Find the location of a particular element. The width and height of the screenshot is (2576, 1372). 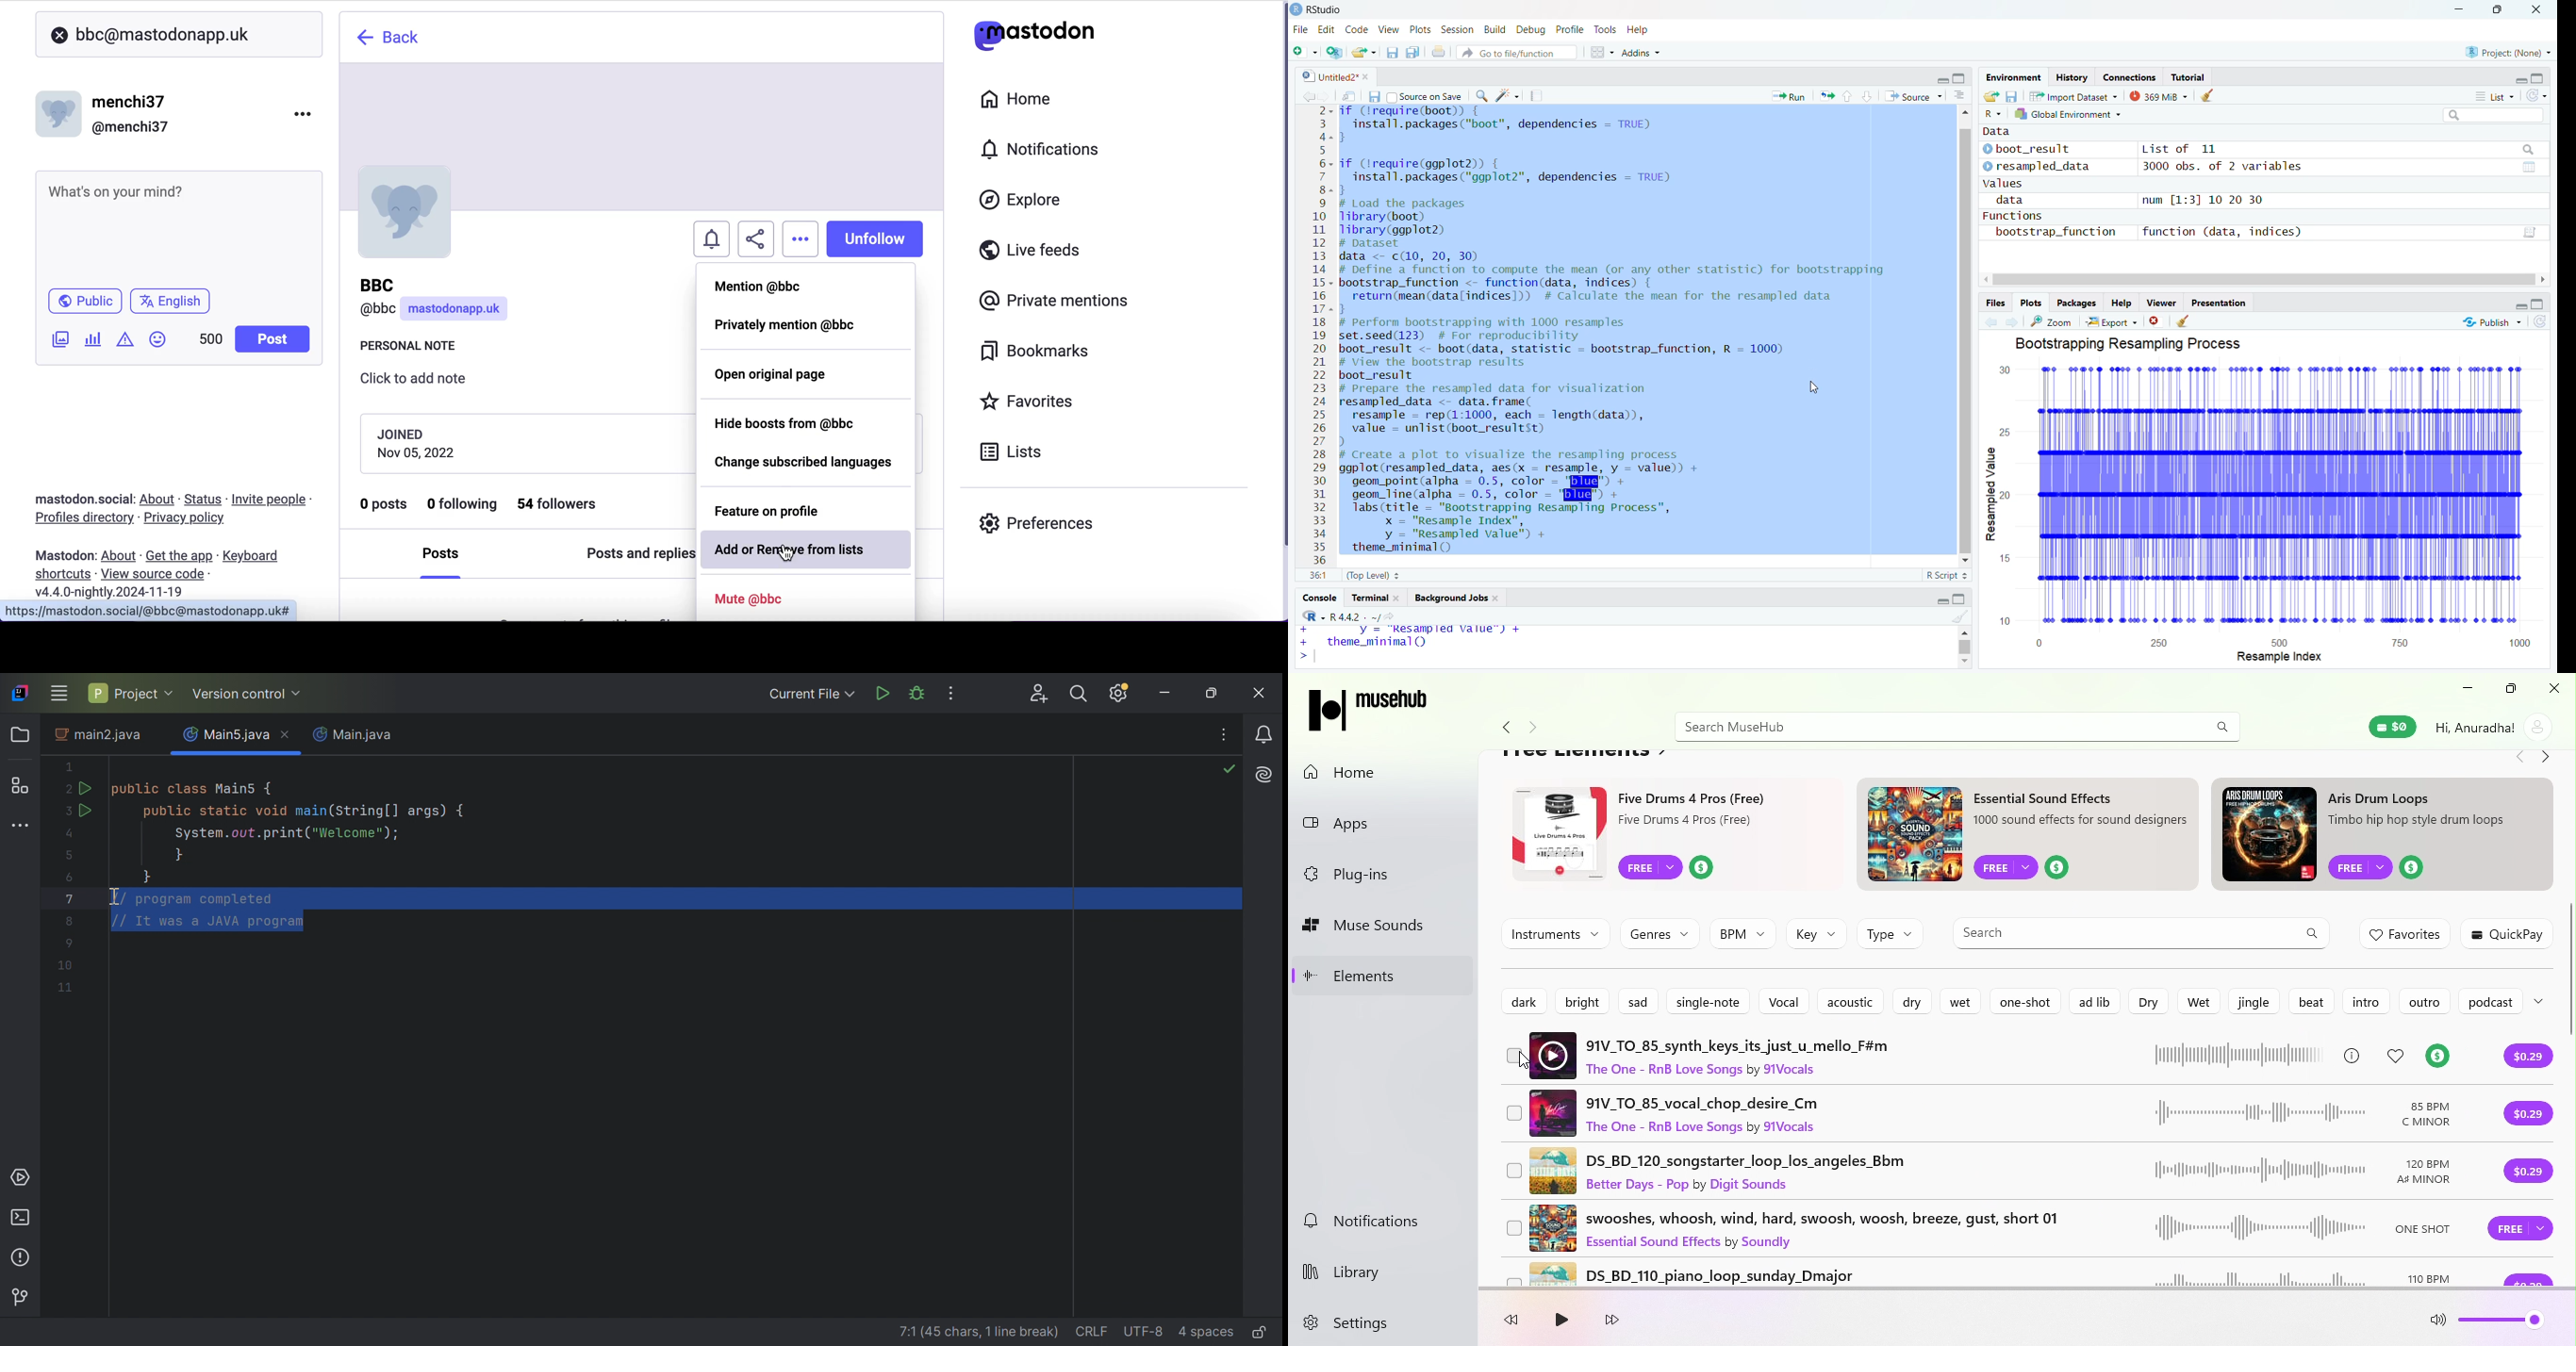

 Export ~ is located at coordinates (2113, 321).